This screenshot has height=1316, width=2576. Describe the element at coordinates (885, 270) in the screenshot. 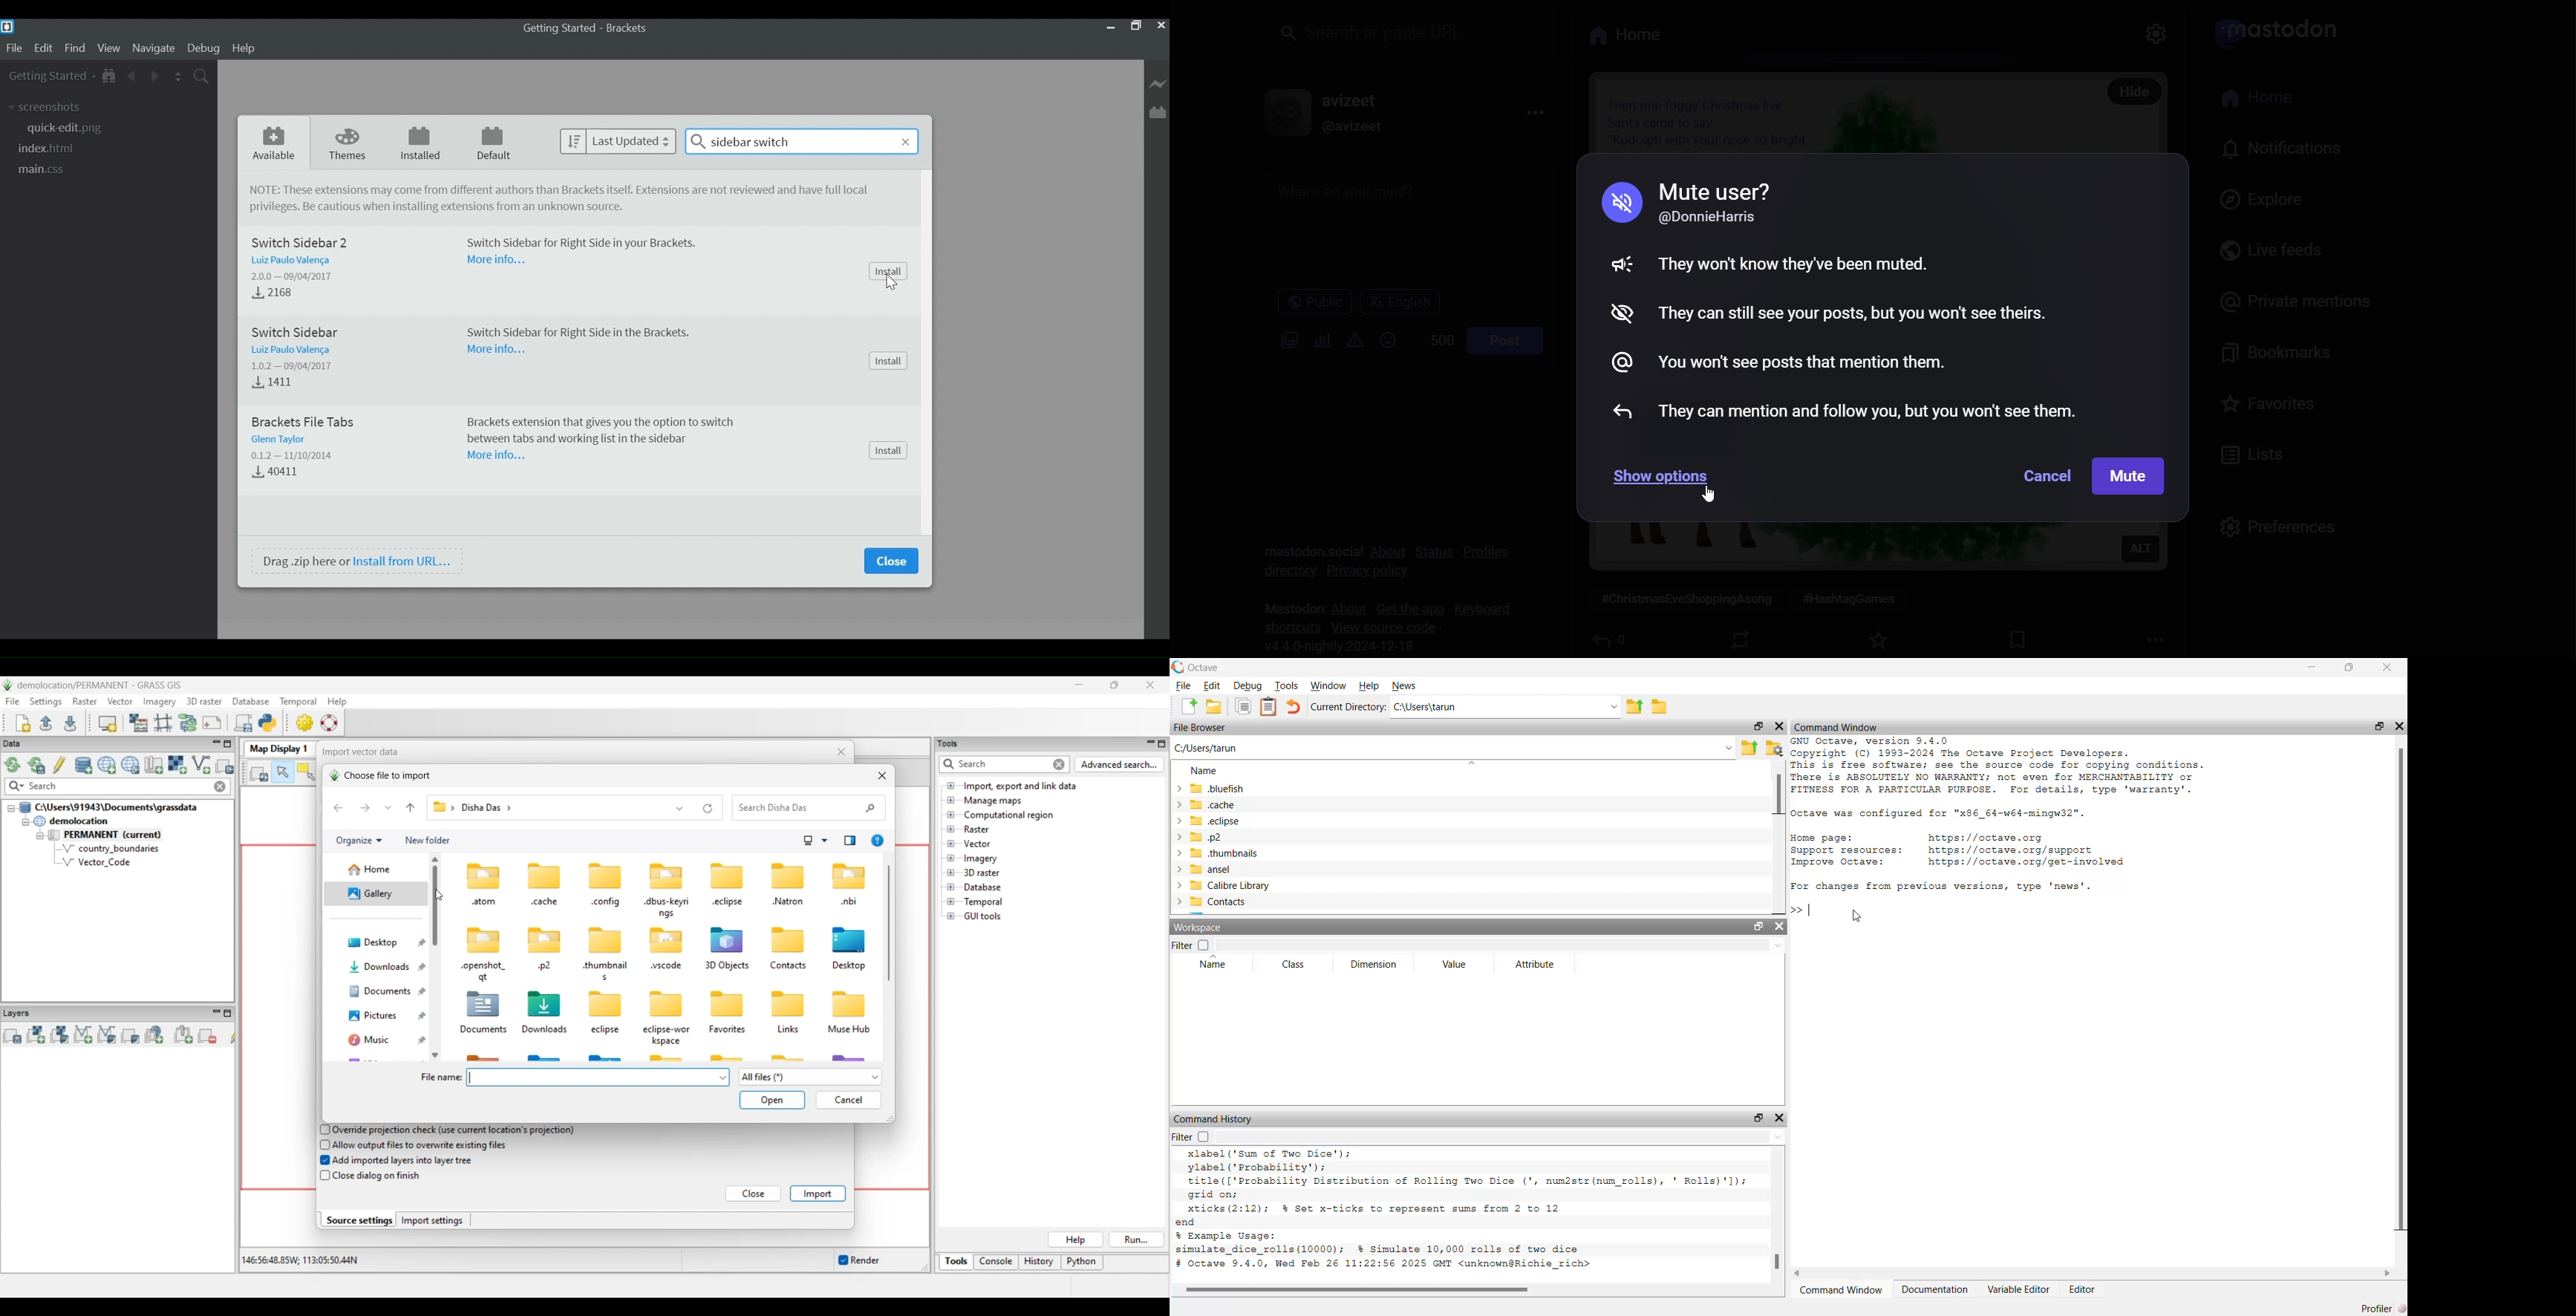

I see `install` at that location.